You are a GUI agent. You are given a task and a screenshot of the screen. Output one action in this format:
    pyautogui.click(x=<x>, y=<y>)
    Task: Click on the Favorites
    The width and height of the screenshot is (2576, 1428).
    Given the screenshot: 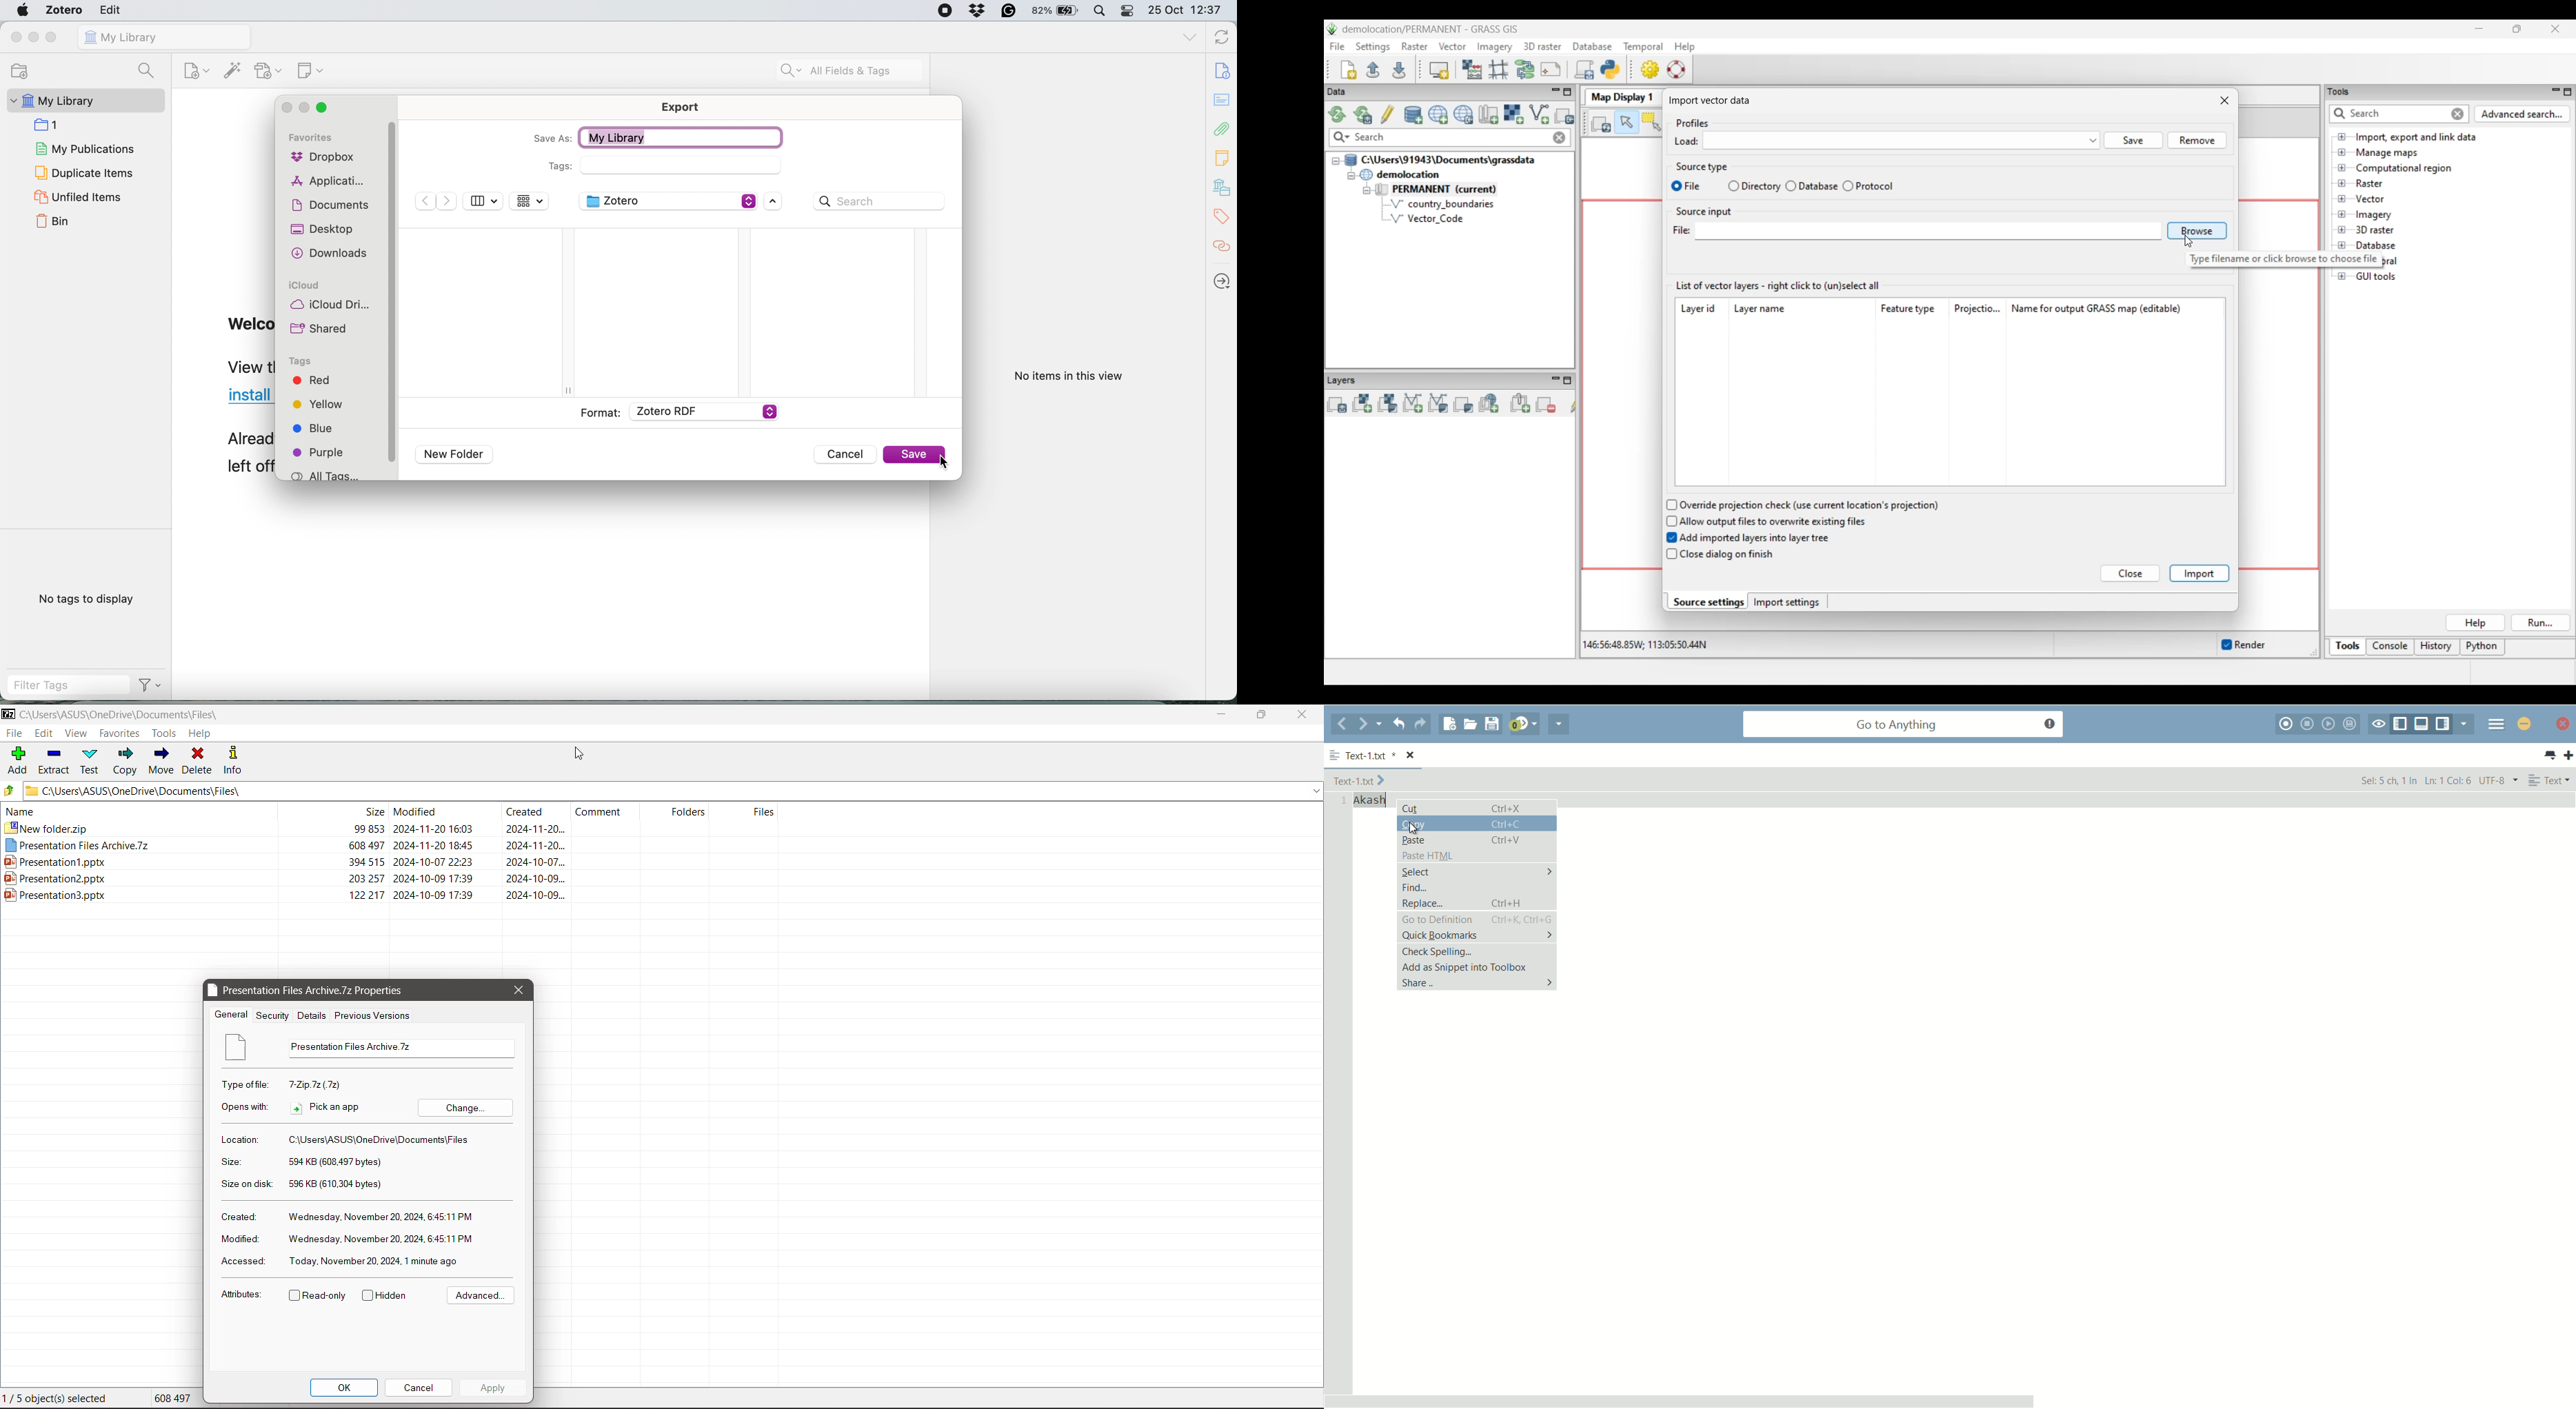 What is the action you would take?
    pyautogui.click(x=312, y=137)
    